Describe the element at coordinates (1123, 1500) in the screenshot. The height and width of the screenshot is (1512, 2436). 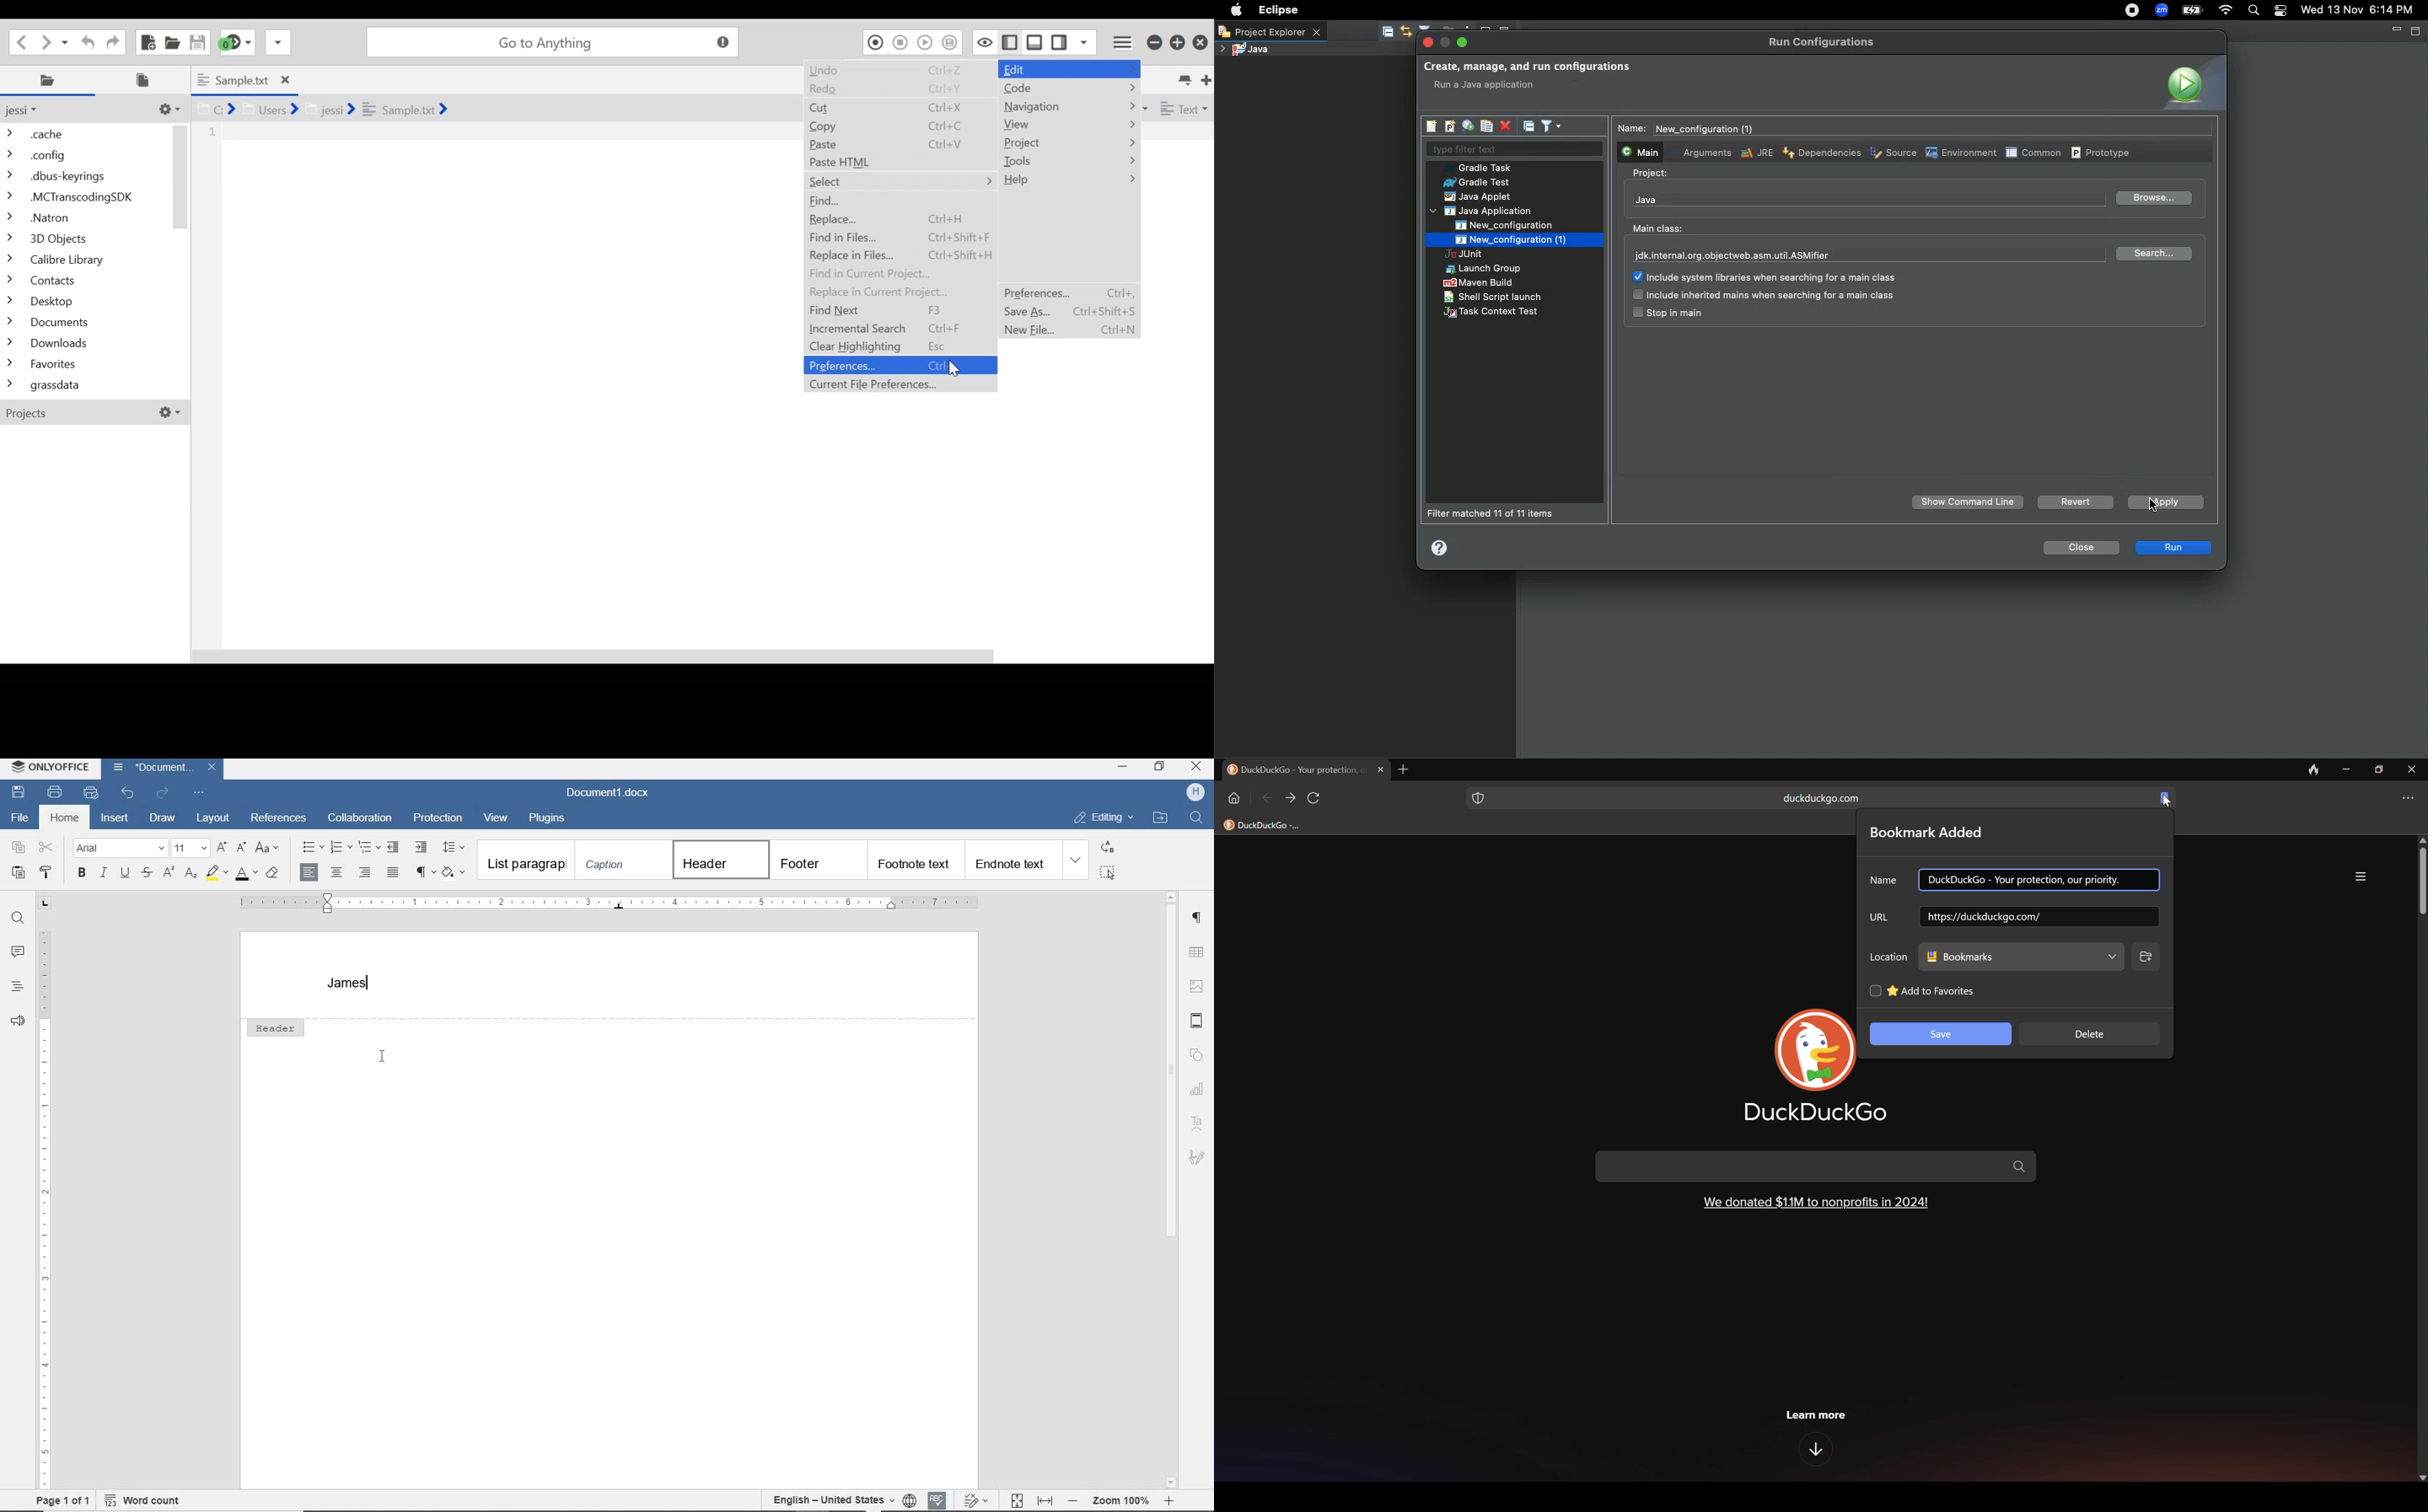
I see `zoom out or zoom in` at that location.